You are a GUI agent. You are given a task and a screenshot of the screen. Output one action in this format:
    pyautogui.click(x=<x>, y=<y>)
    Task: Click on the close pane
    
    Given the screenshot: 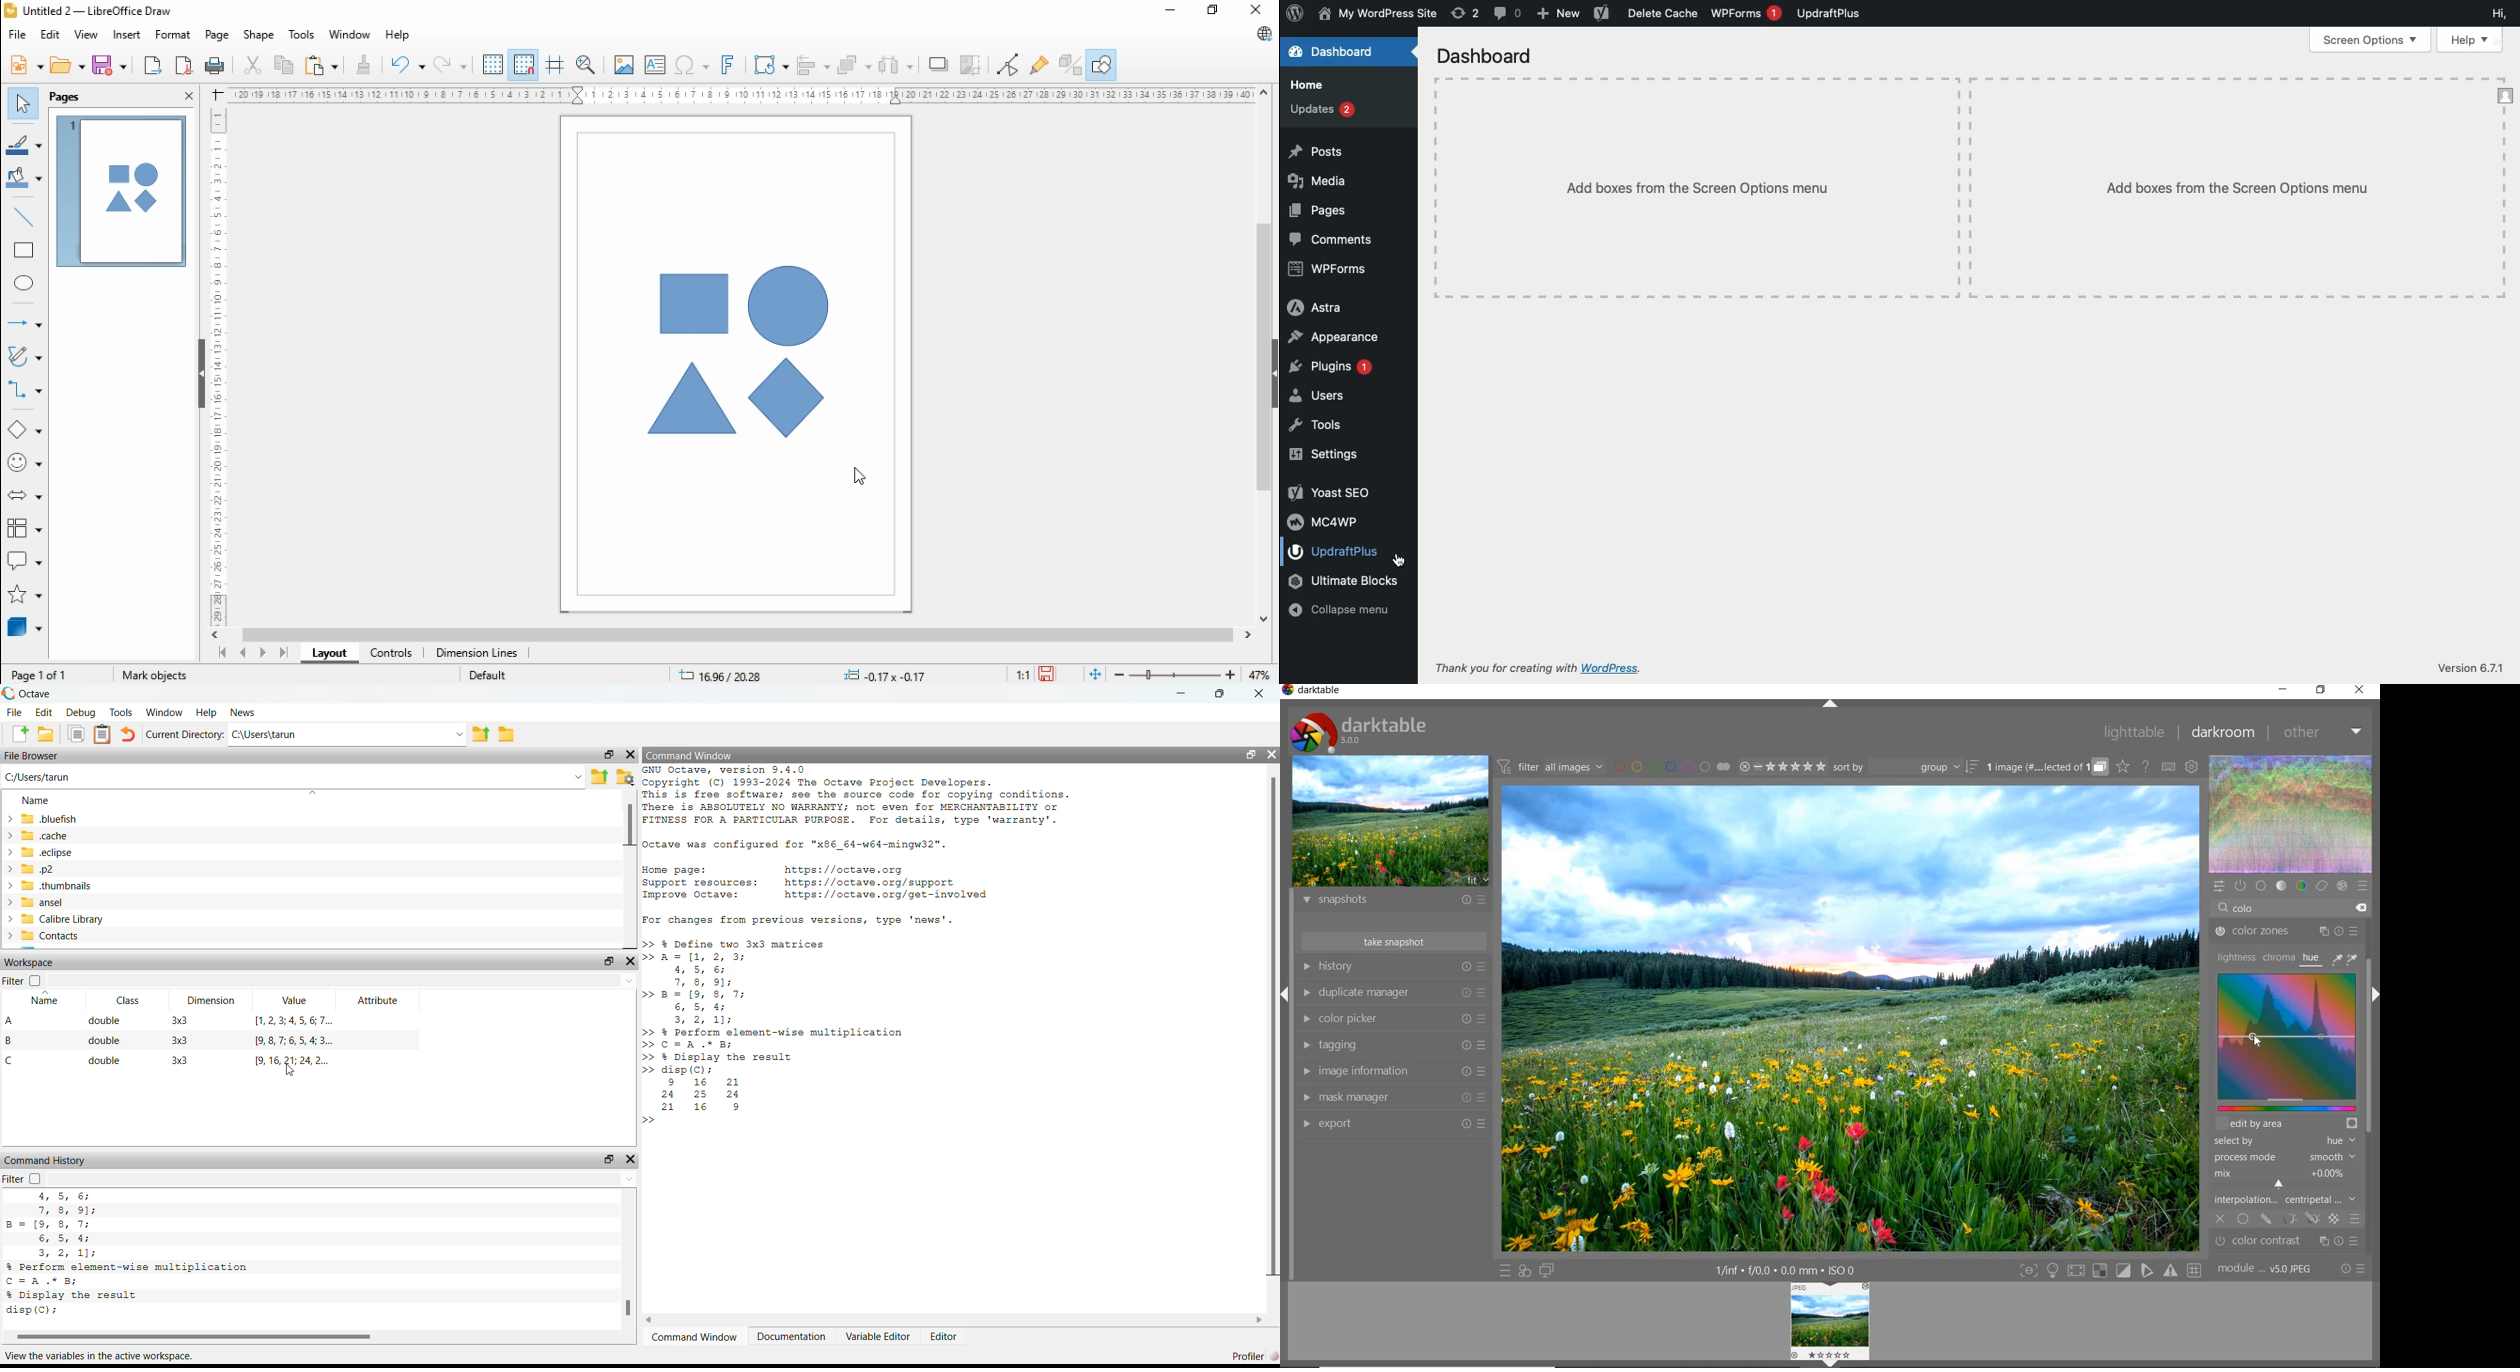 What is the action you would take?
    pyautogui.click(x=187, y=94)
    